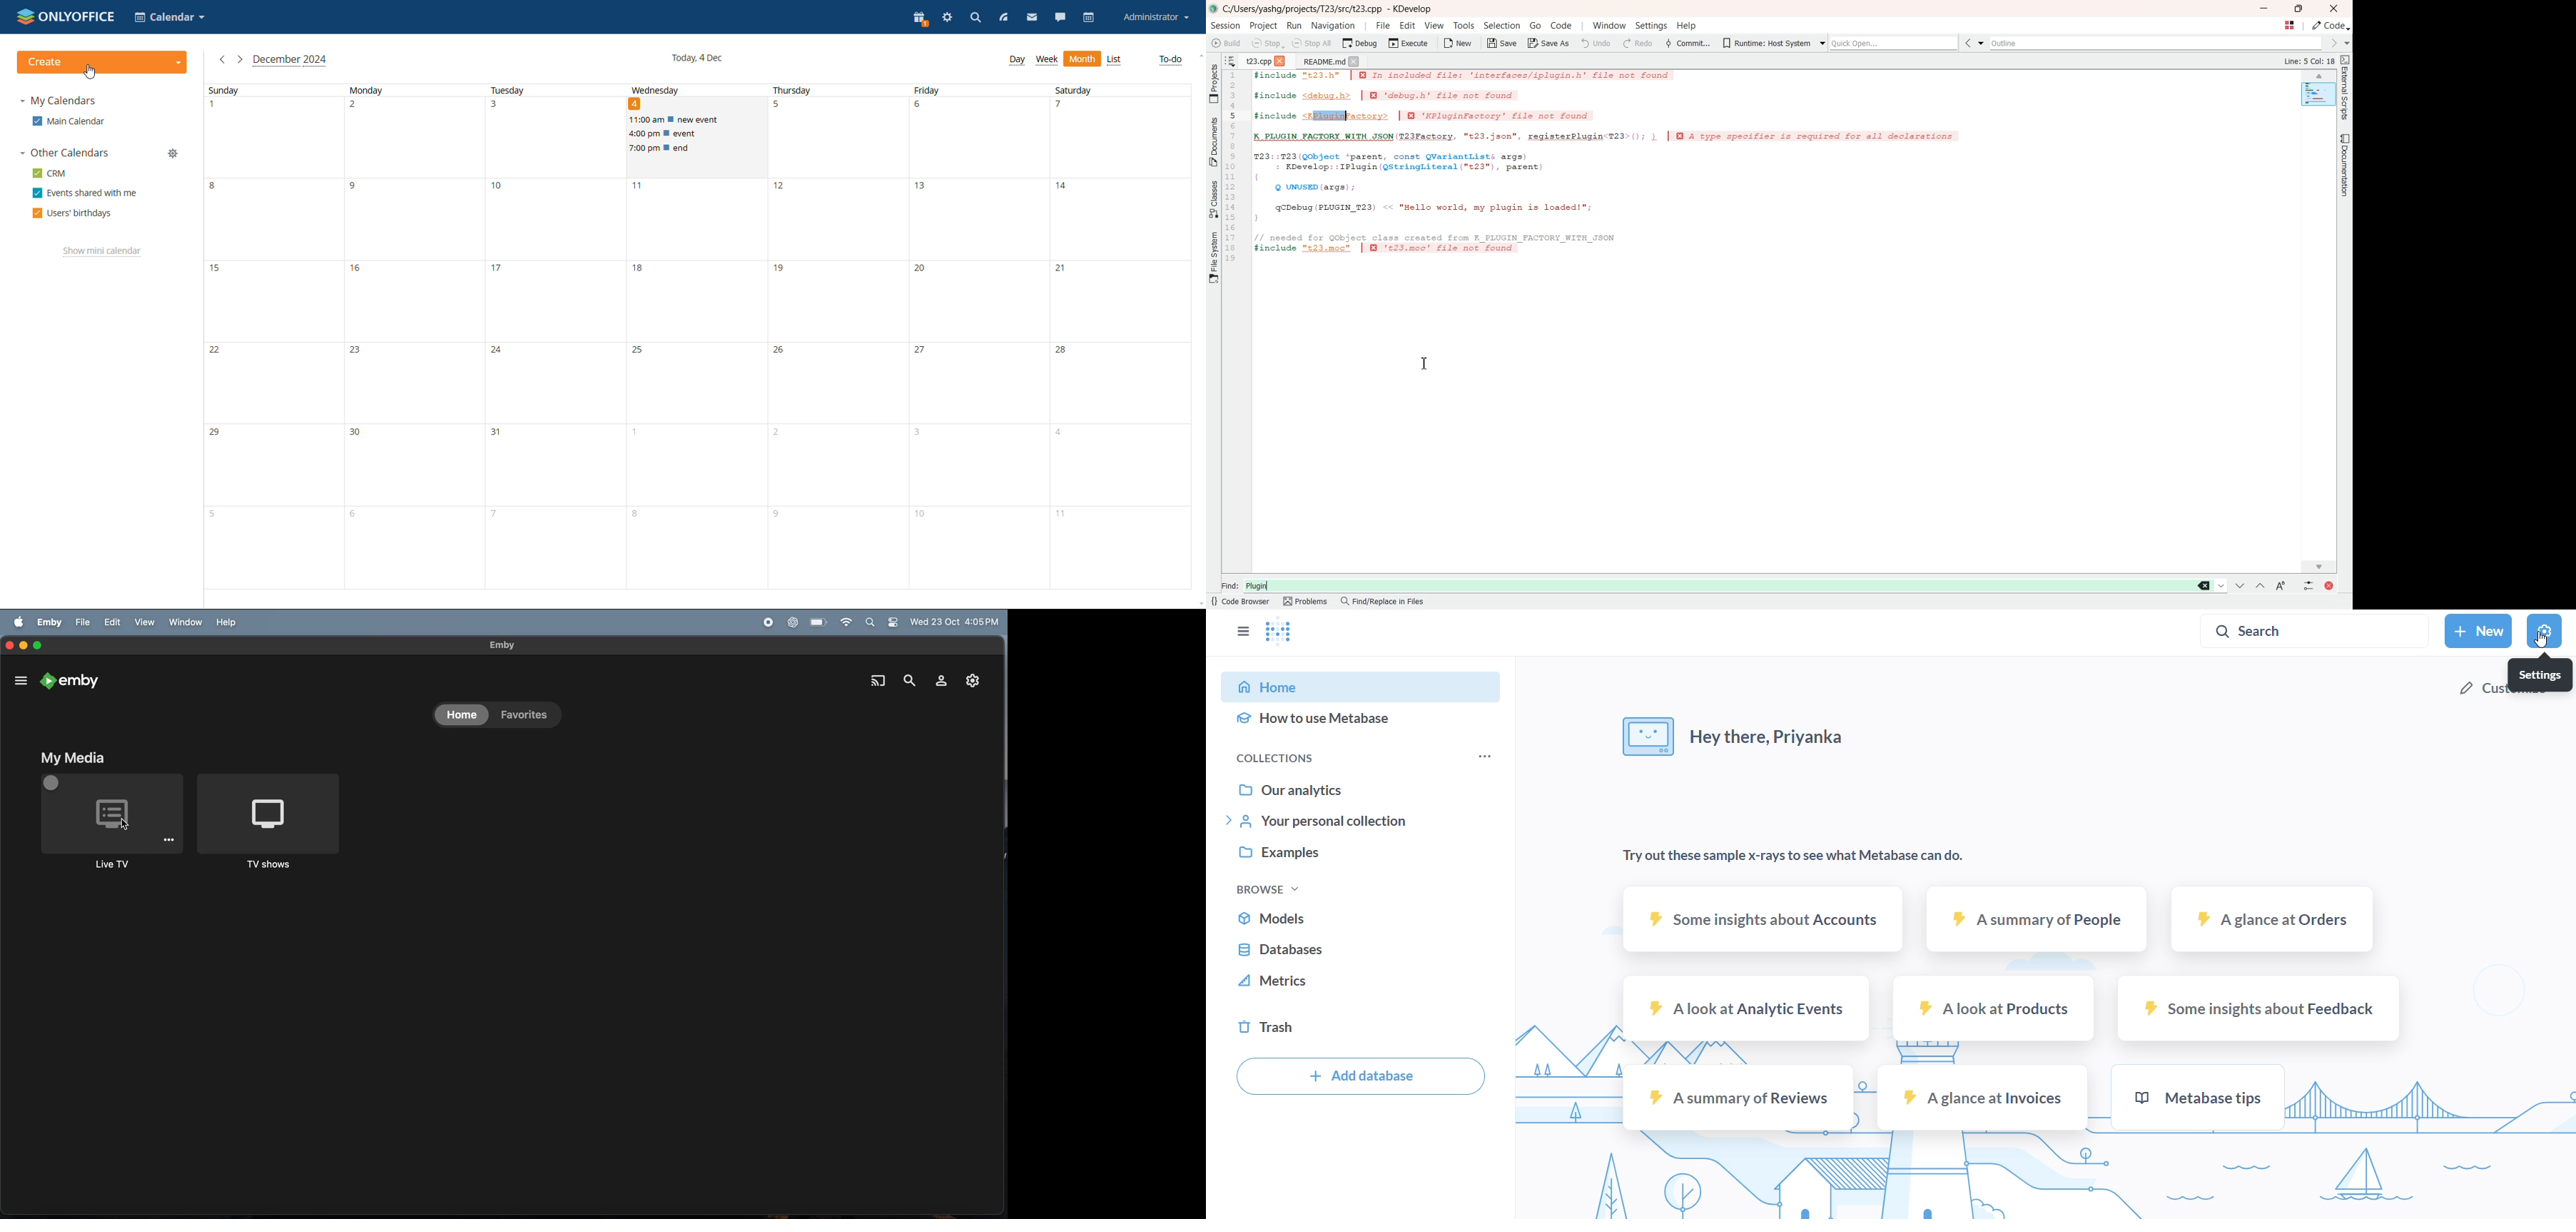 The height and width of the screenshot is (1232, 2576). I want to click on , so click(2478, 631).